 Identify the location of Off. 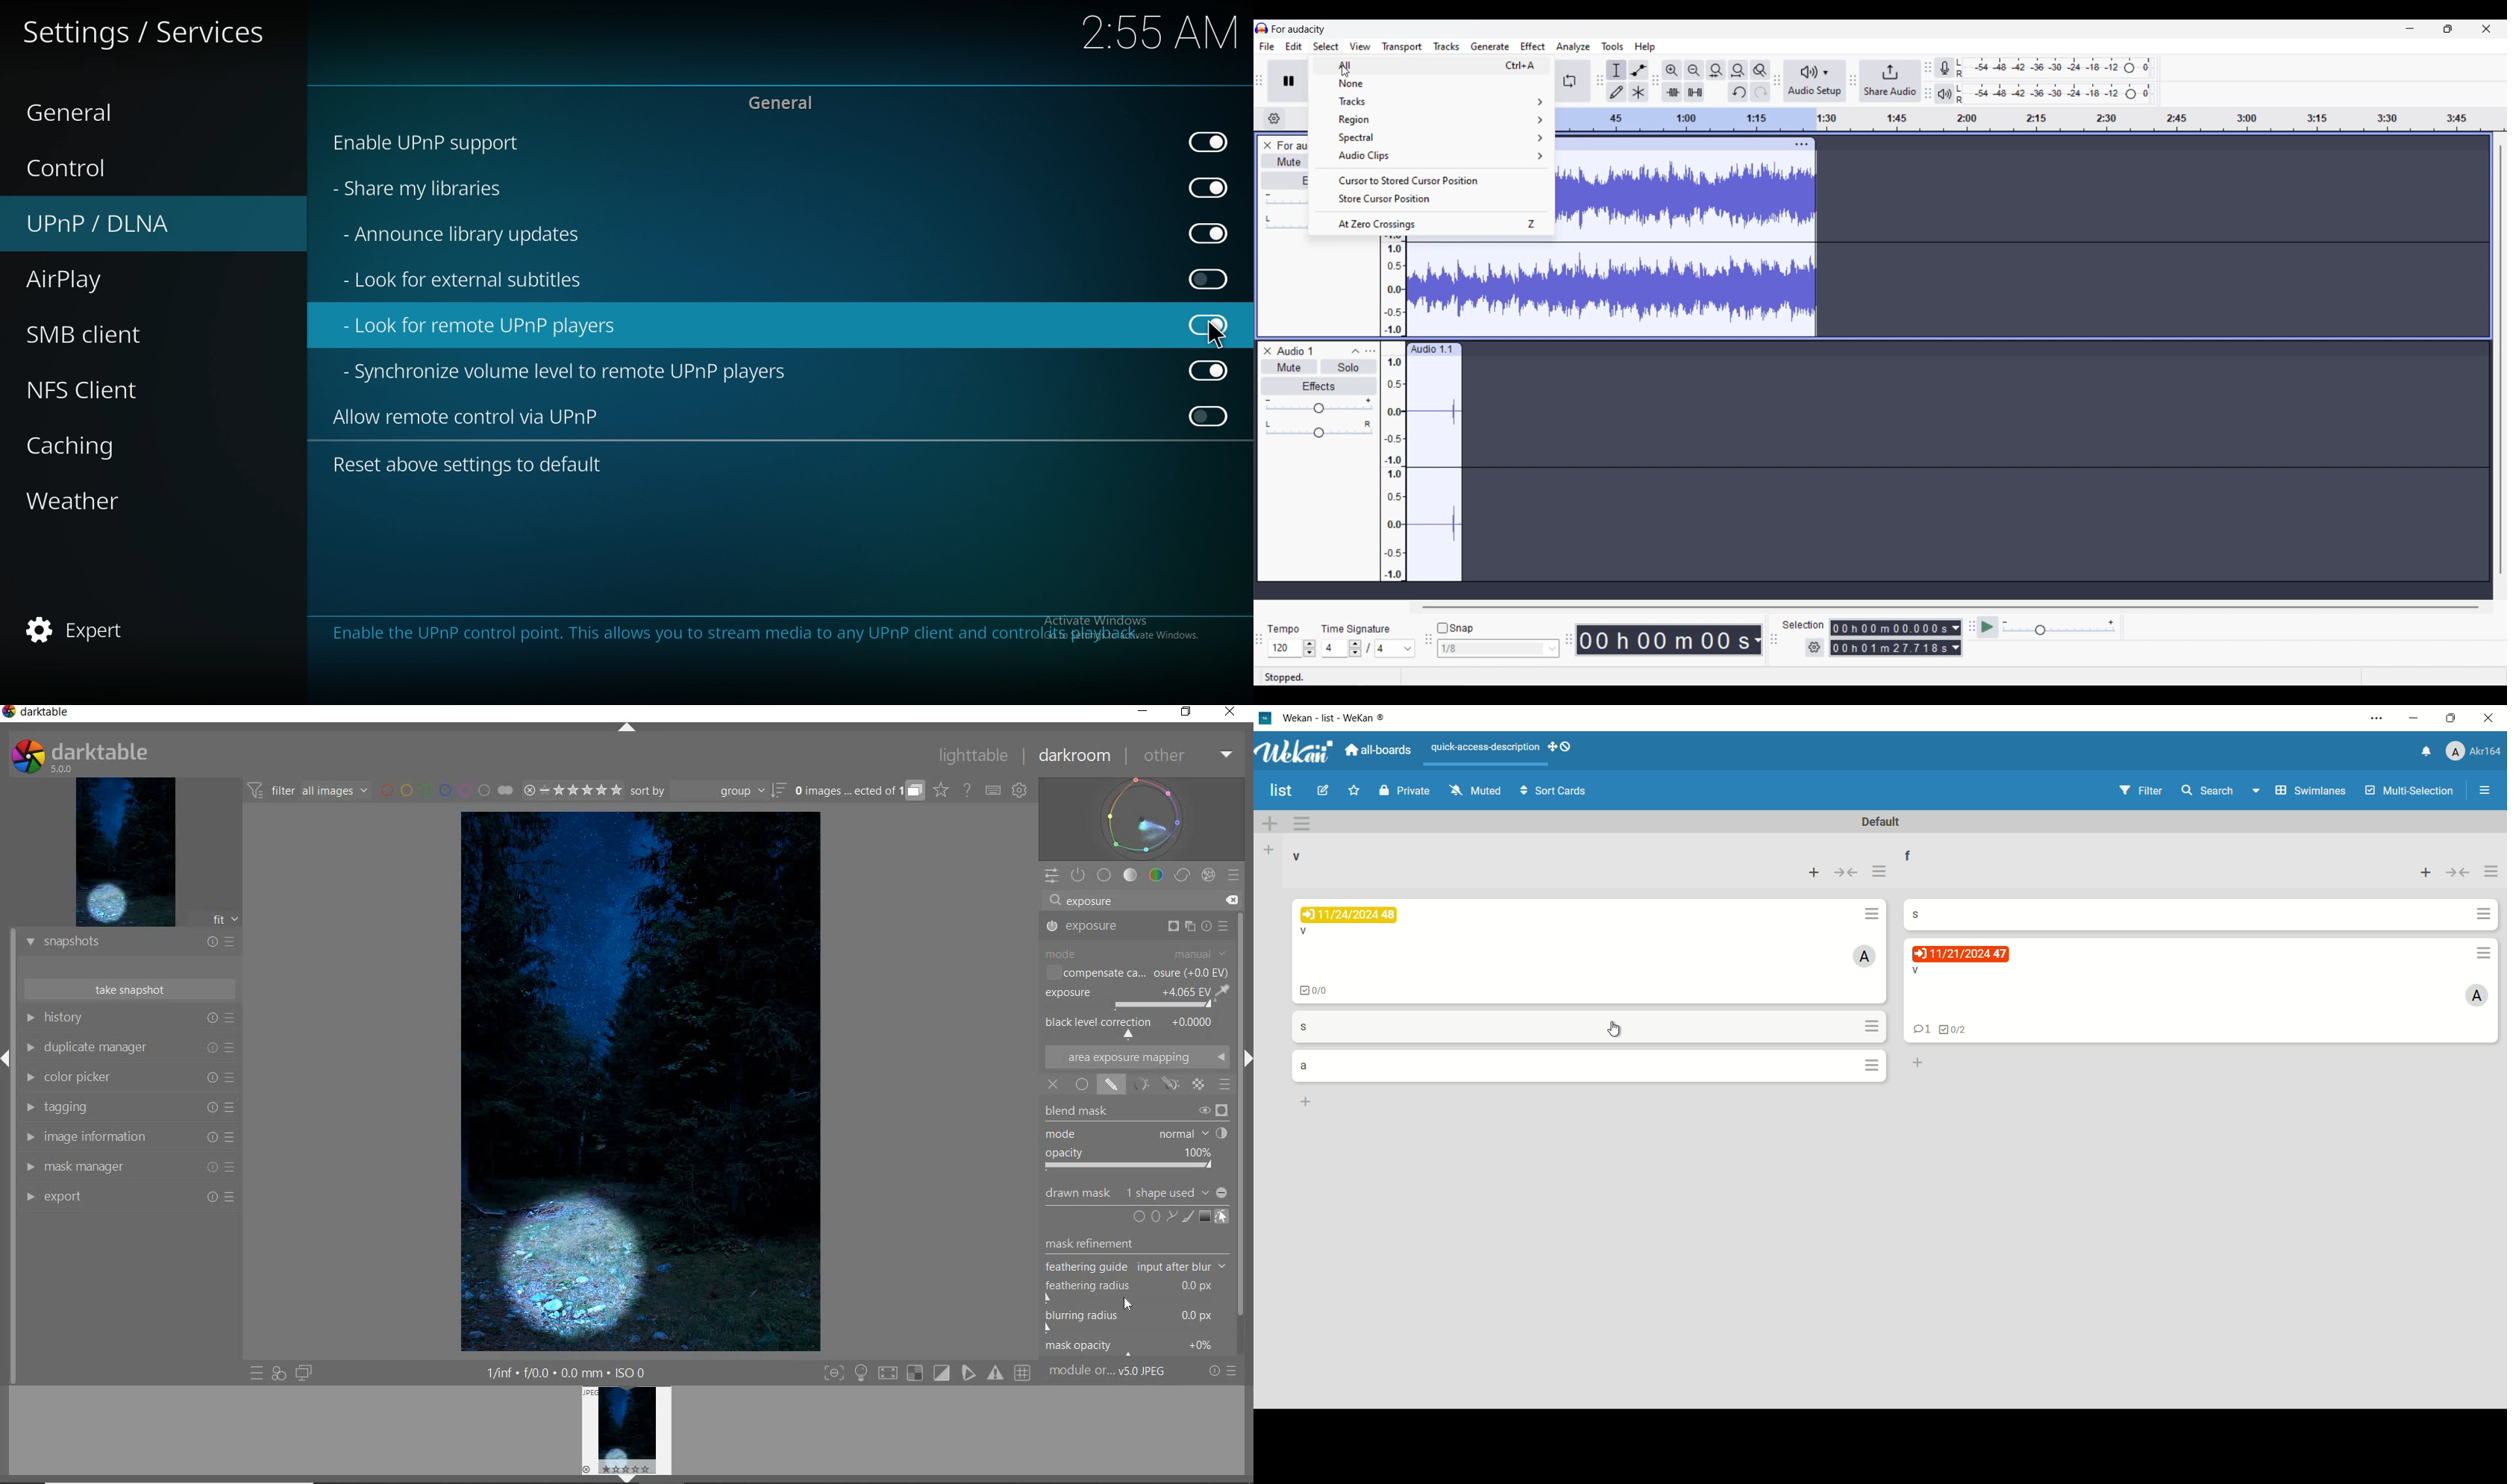
(1209, 416).